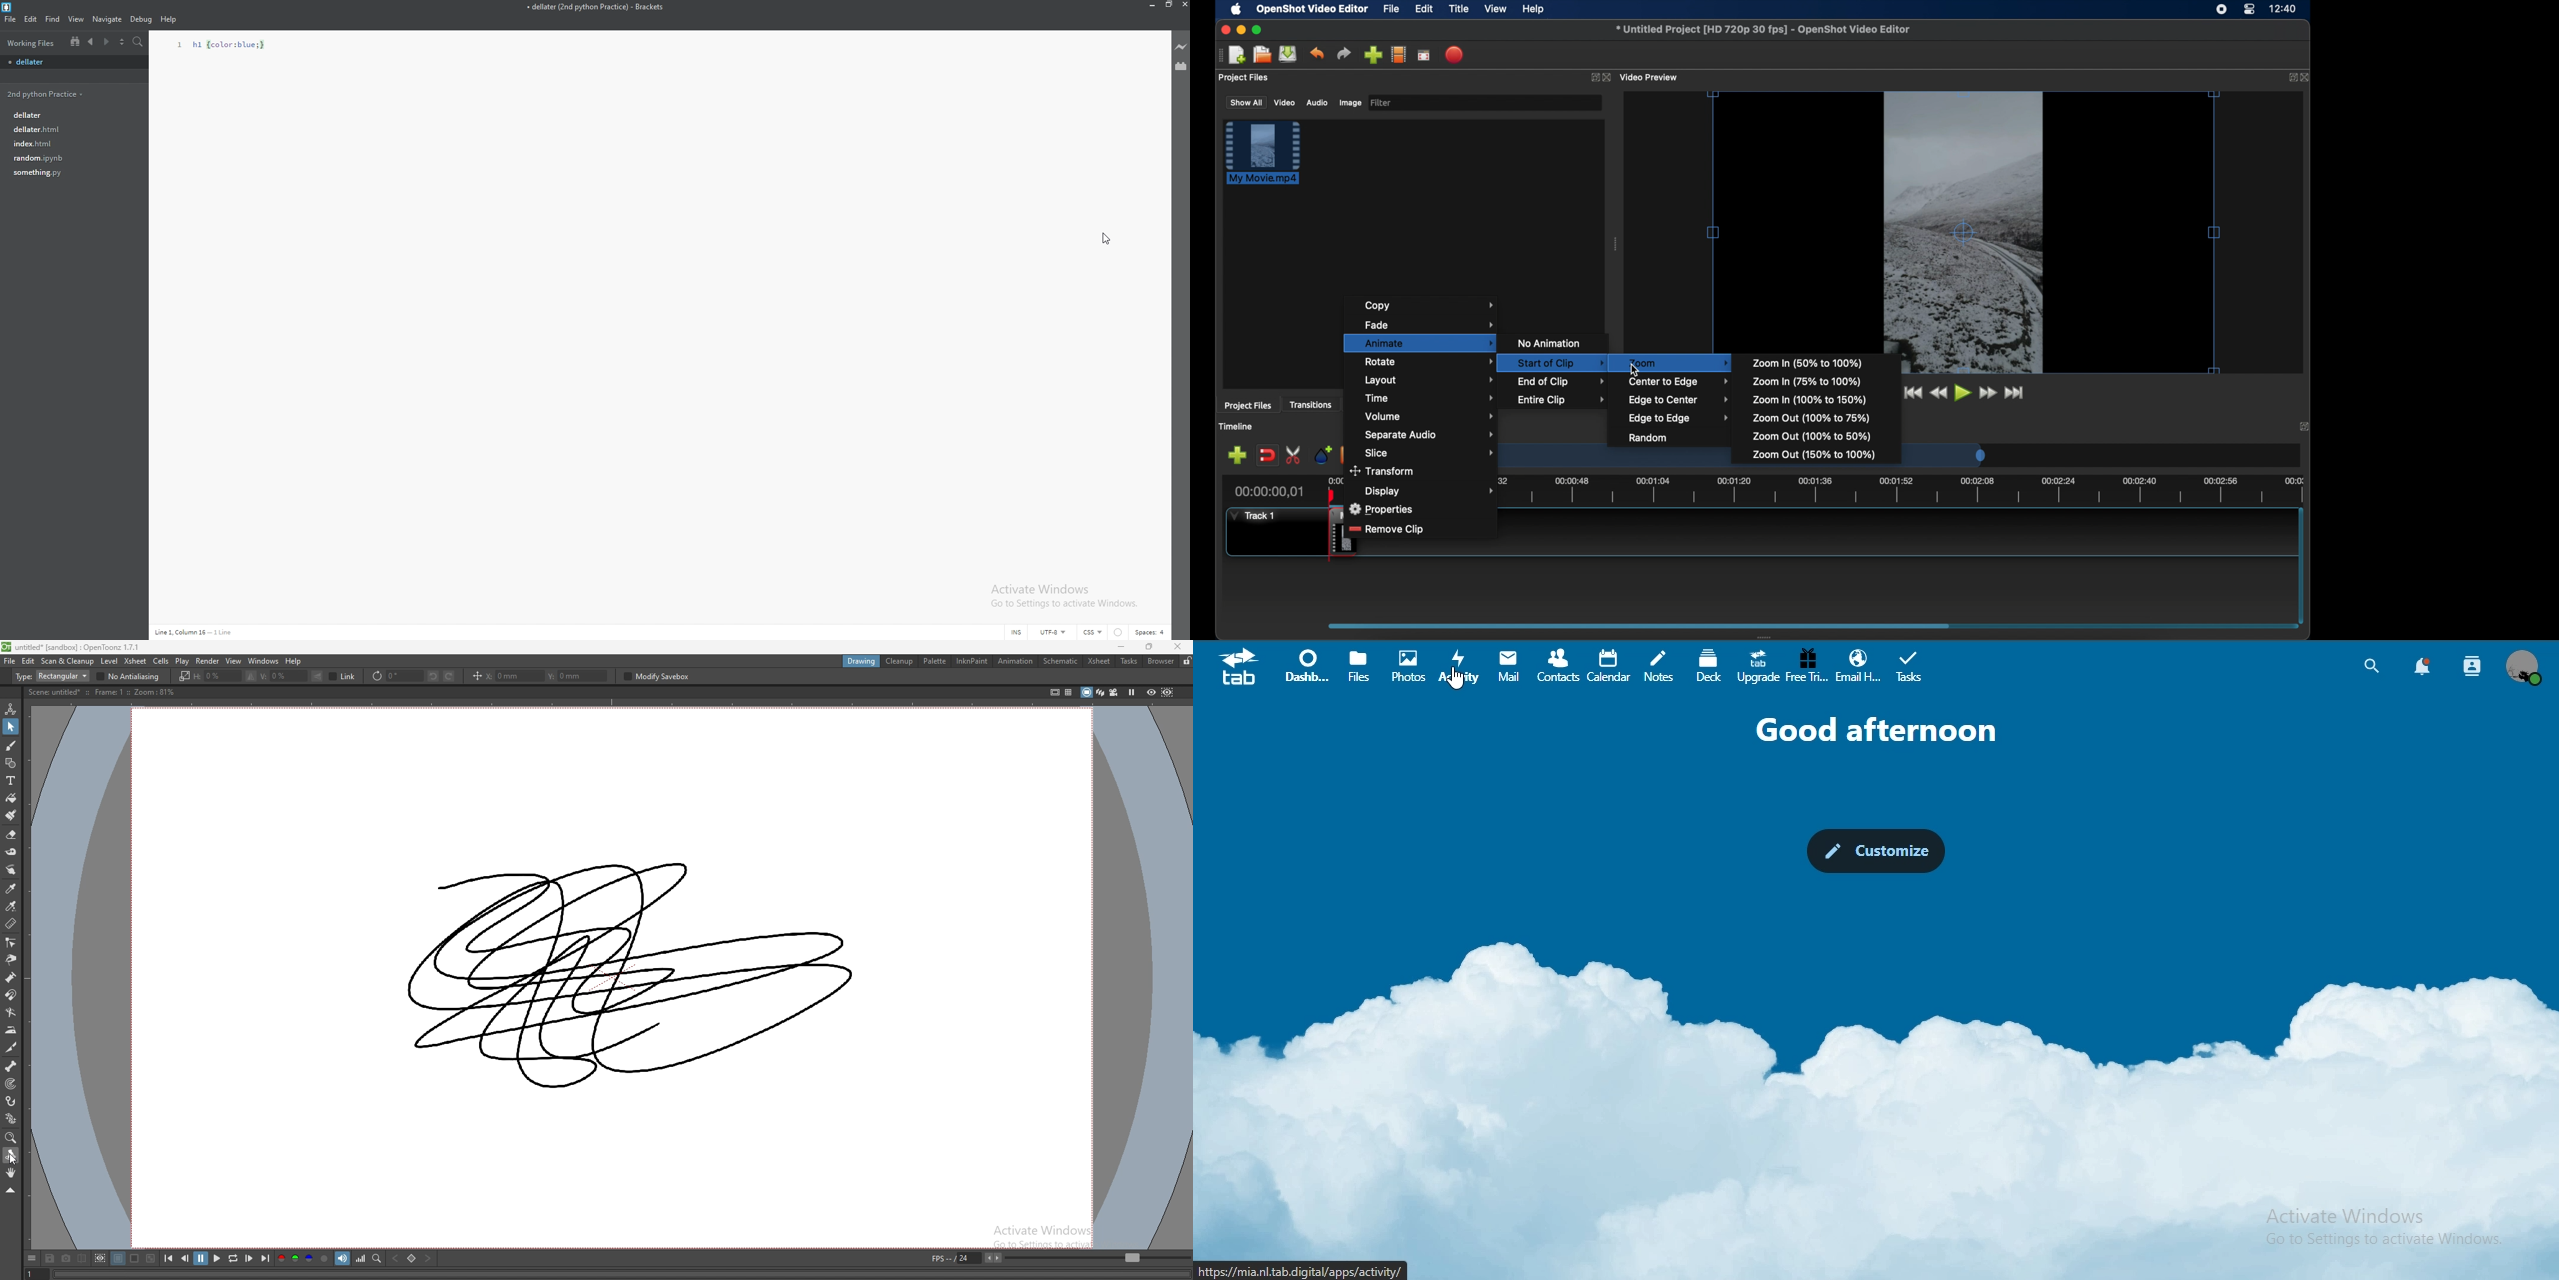  What do you see at coordinates (2285, 9) in the screenshot?
I see `time` at bounding box center [2285, 9].